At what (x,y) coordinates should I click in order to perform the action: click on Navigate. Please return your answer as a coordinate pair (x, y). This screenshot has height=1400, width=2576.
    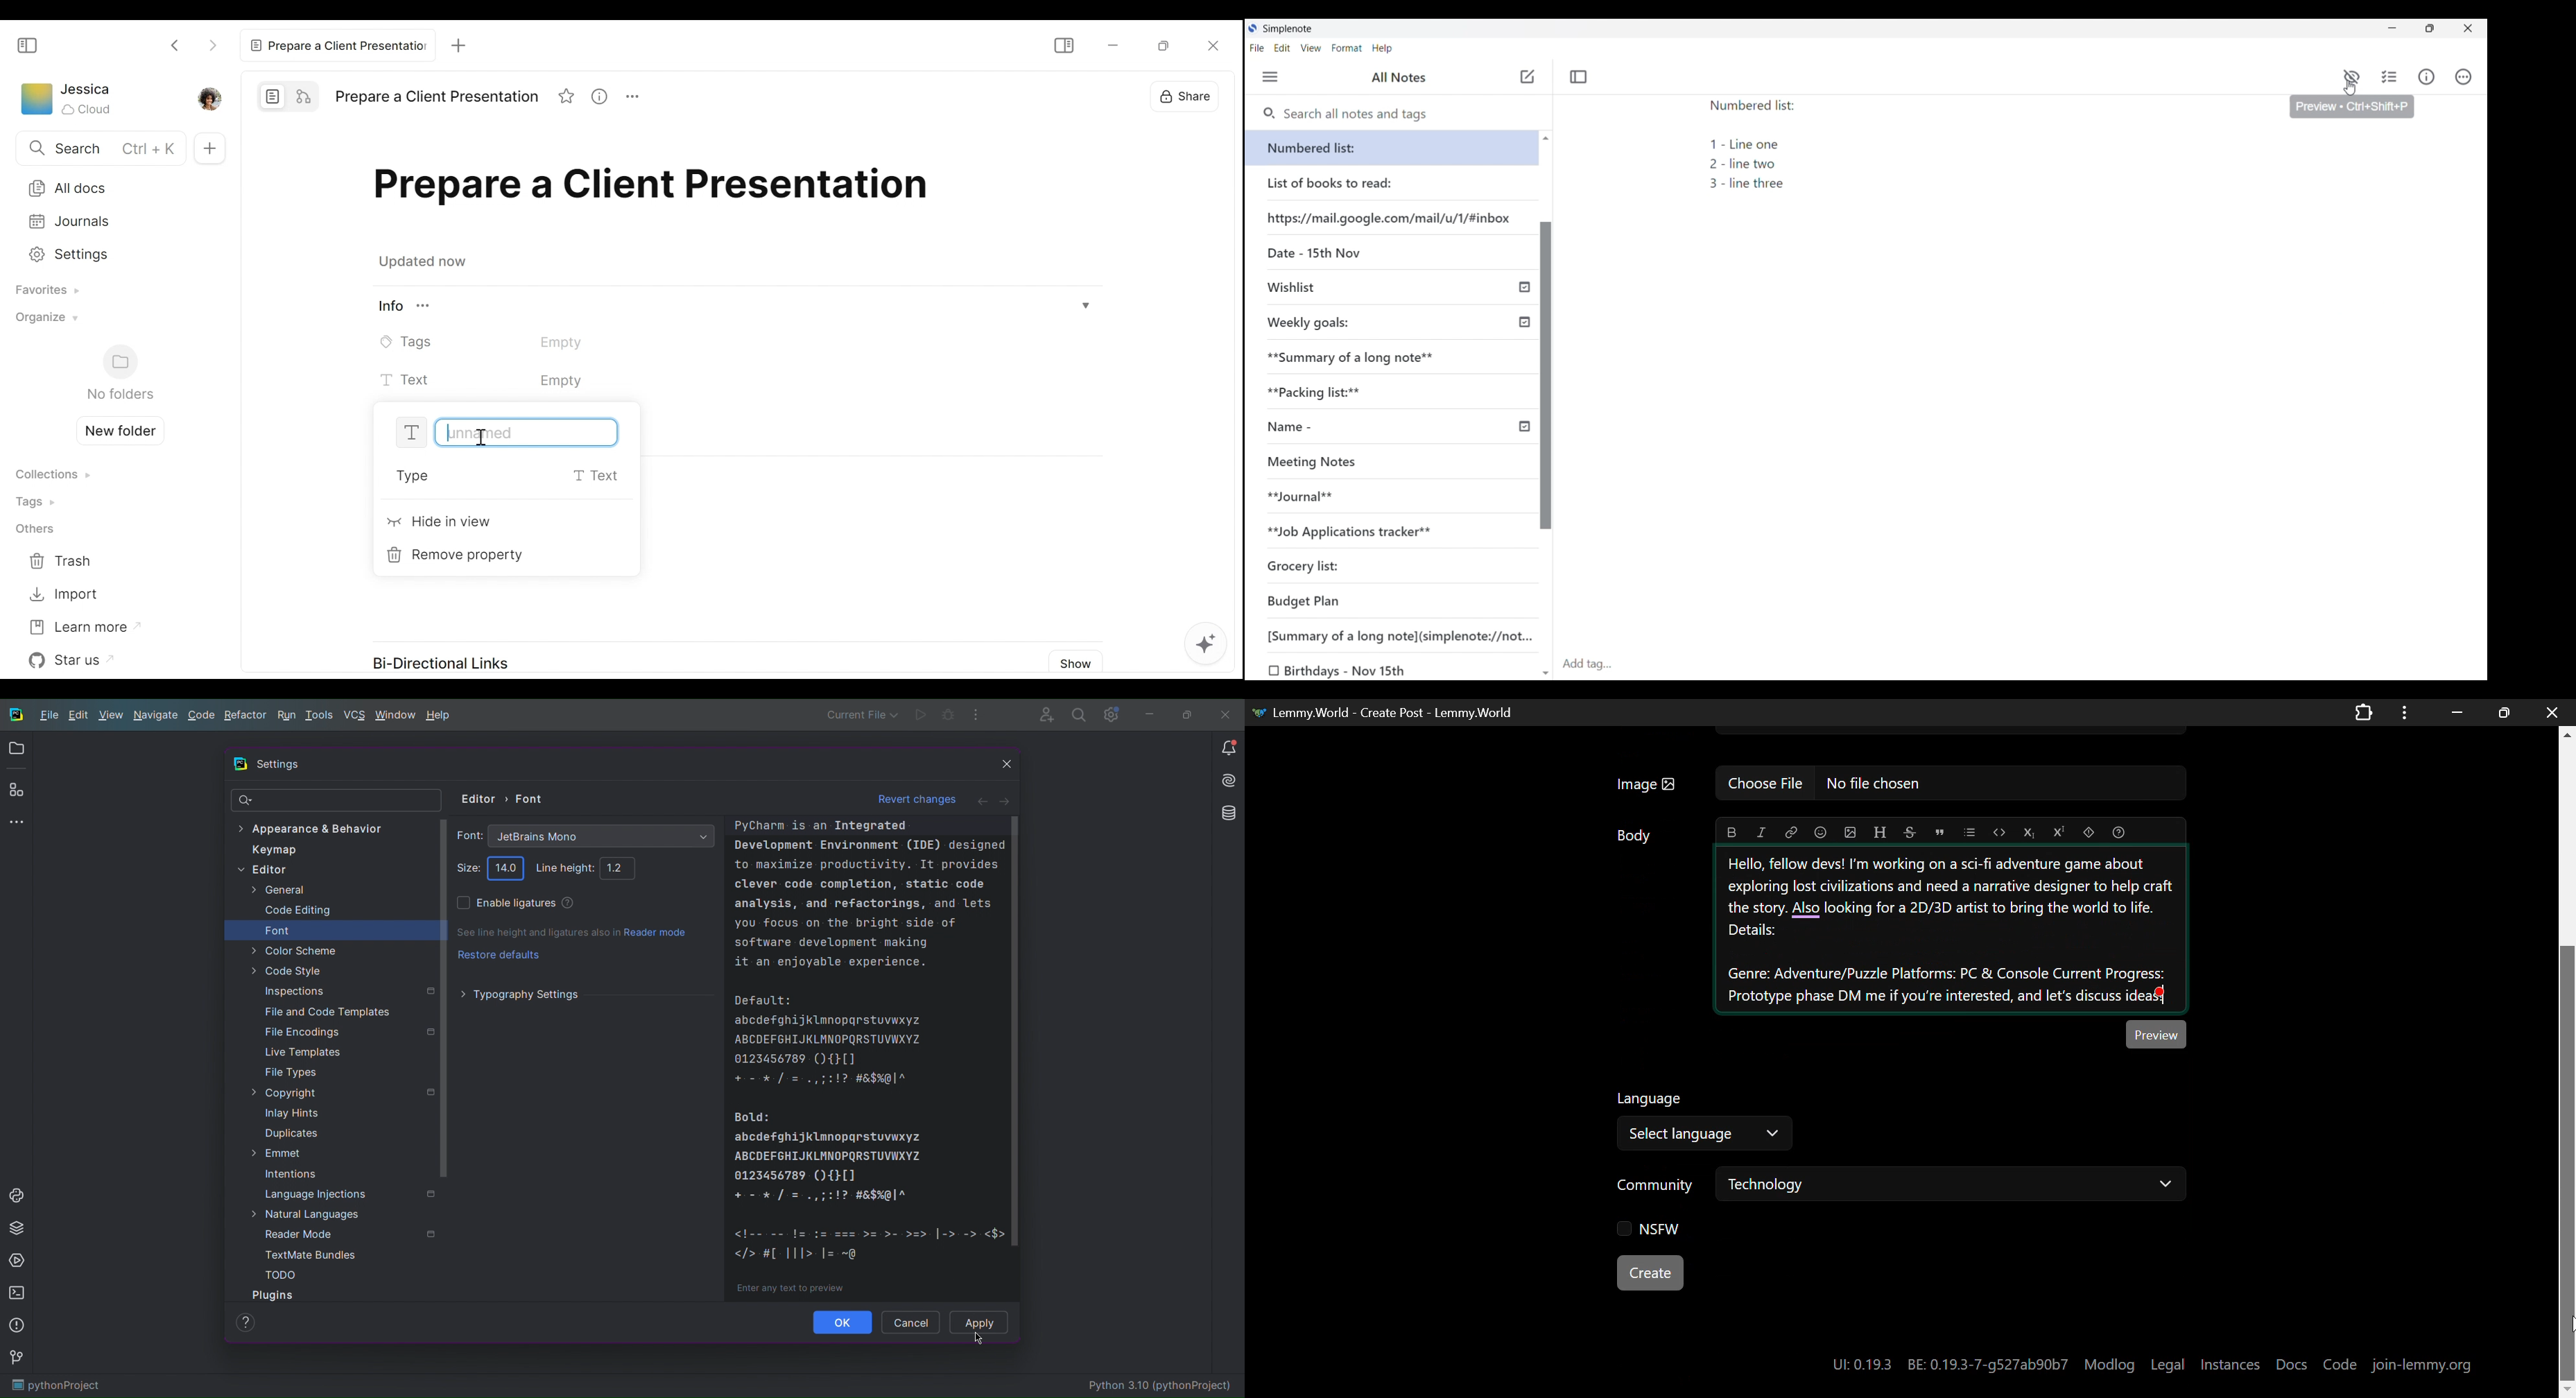
    Looking at the image, I should click on (156, 717).